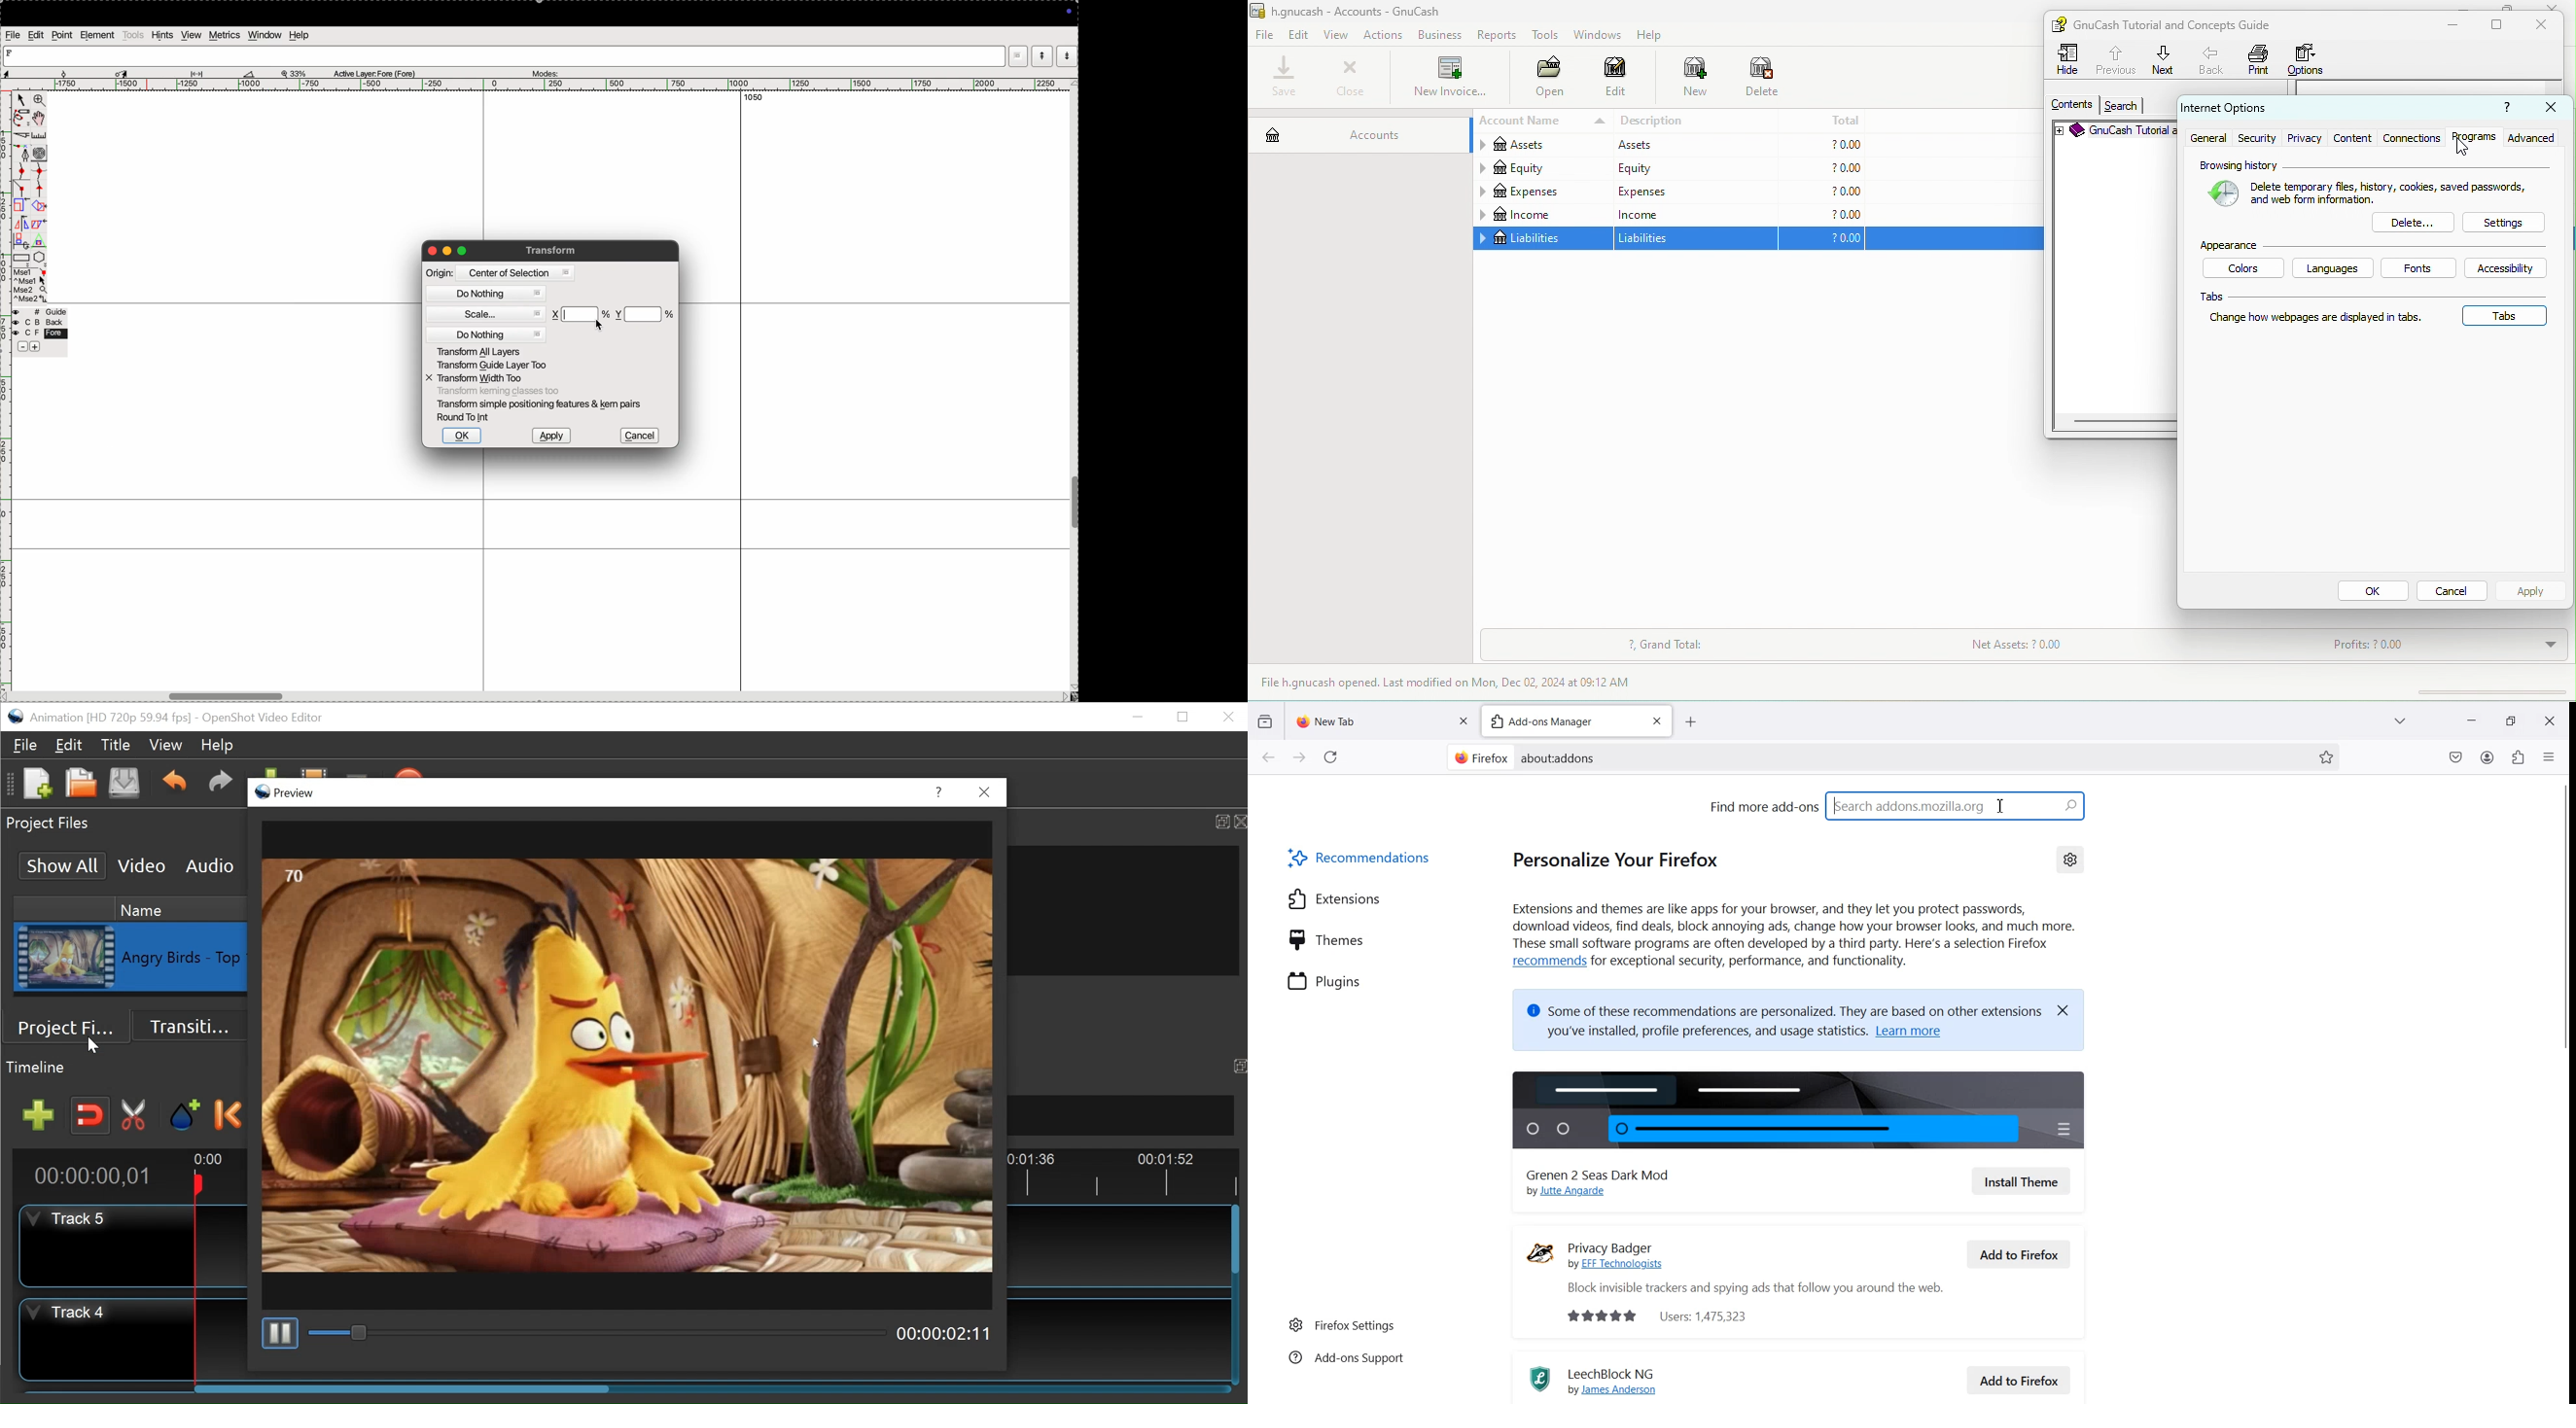 The image size is (2576, 1428). What do you see at coordinates (1821, 144) in the screenshot?
I see `?0.00` at bounding box center [1821, 144].